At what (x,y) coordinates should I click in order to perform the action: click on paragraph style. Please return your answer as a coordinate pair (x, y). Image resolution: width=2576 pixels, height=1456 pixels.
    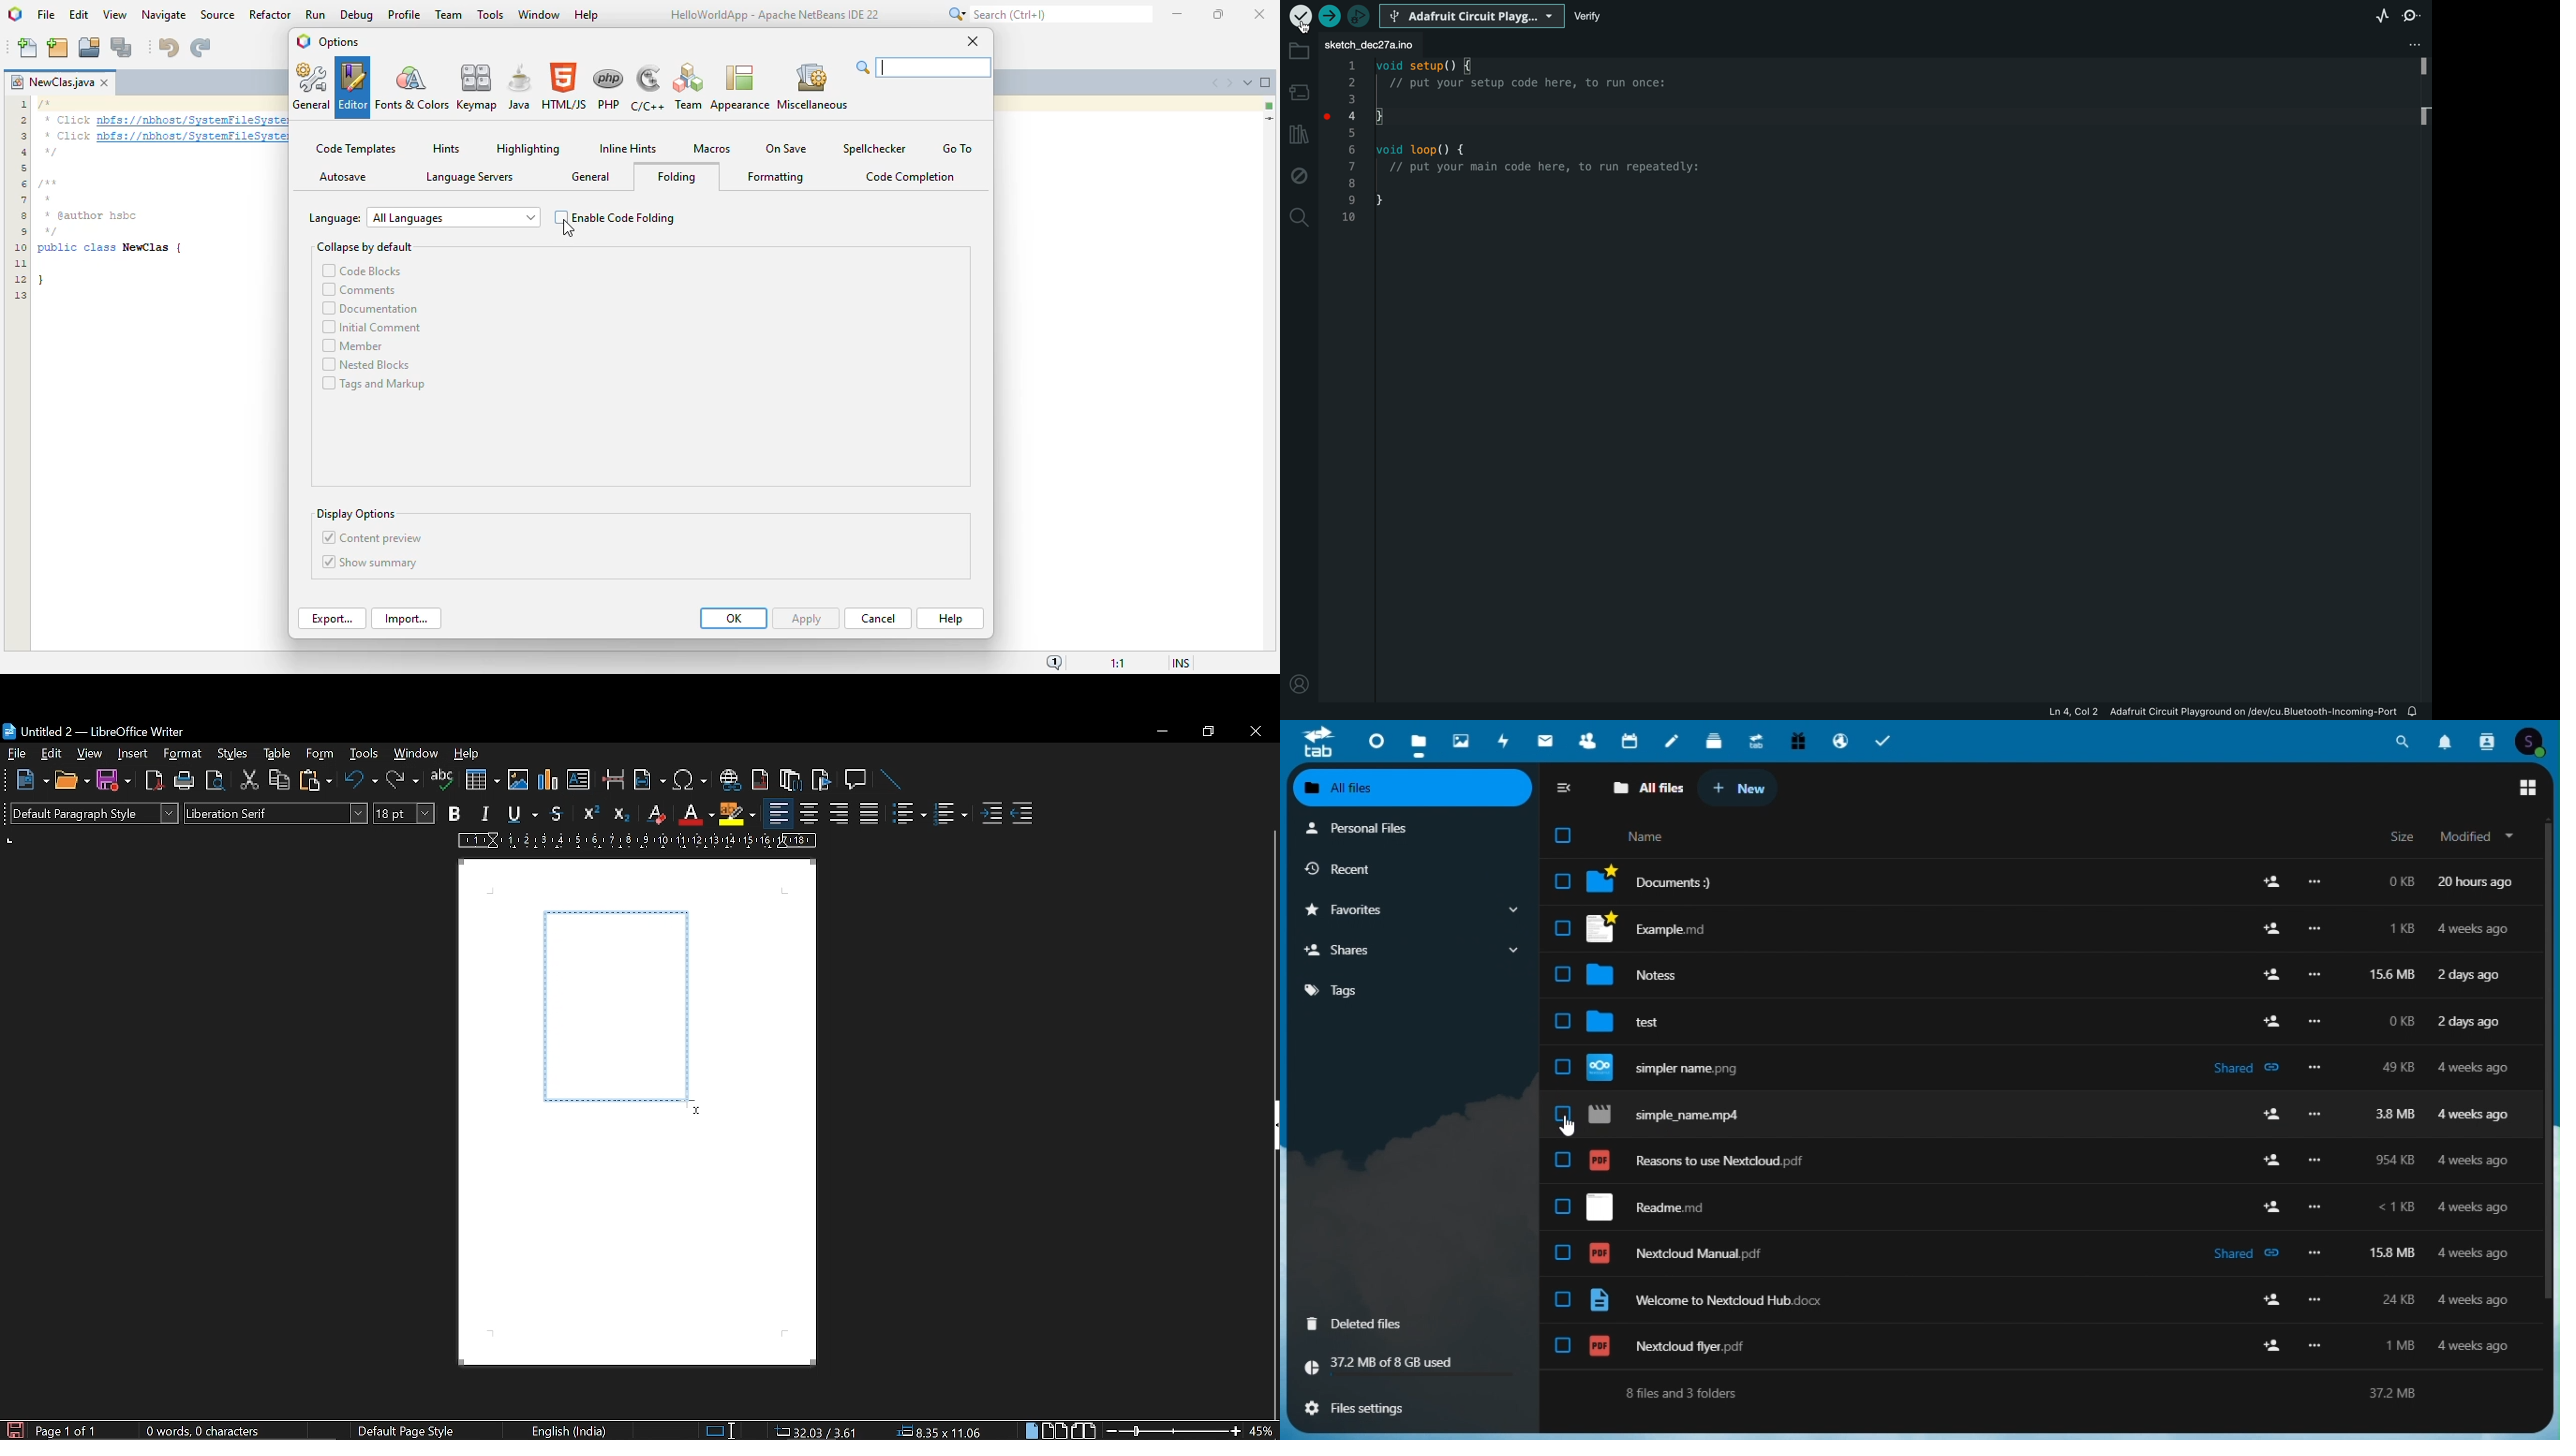
    Looking at the image, I should click on (94, 812).